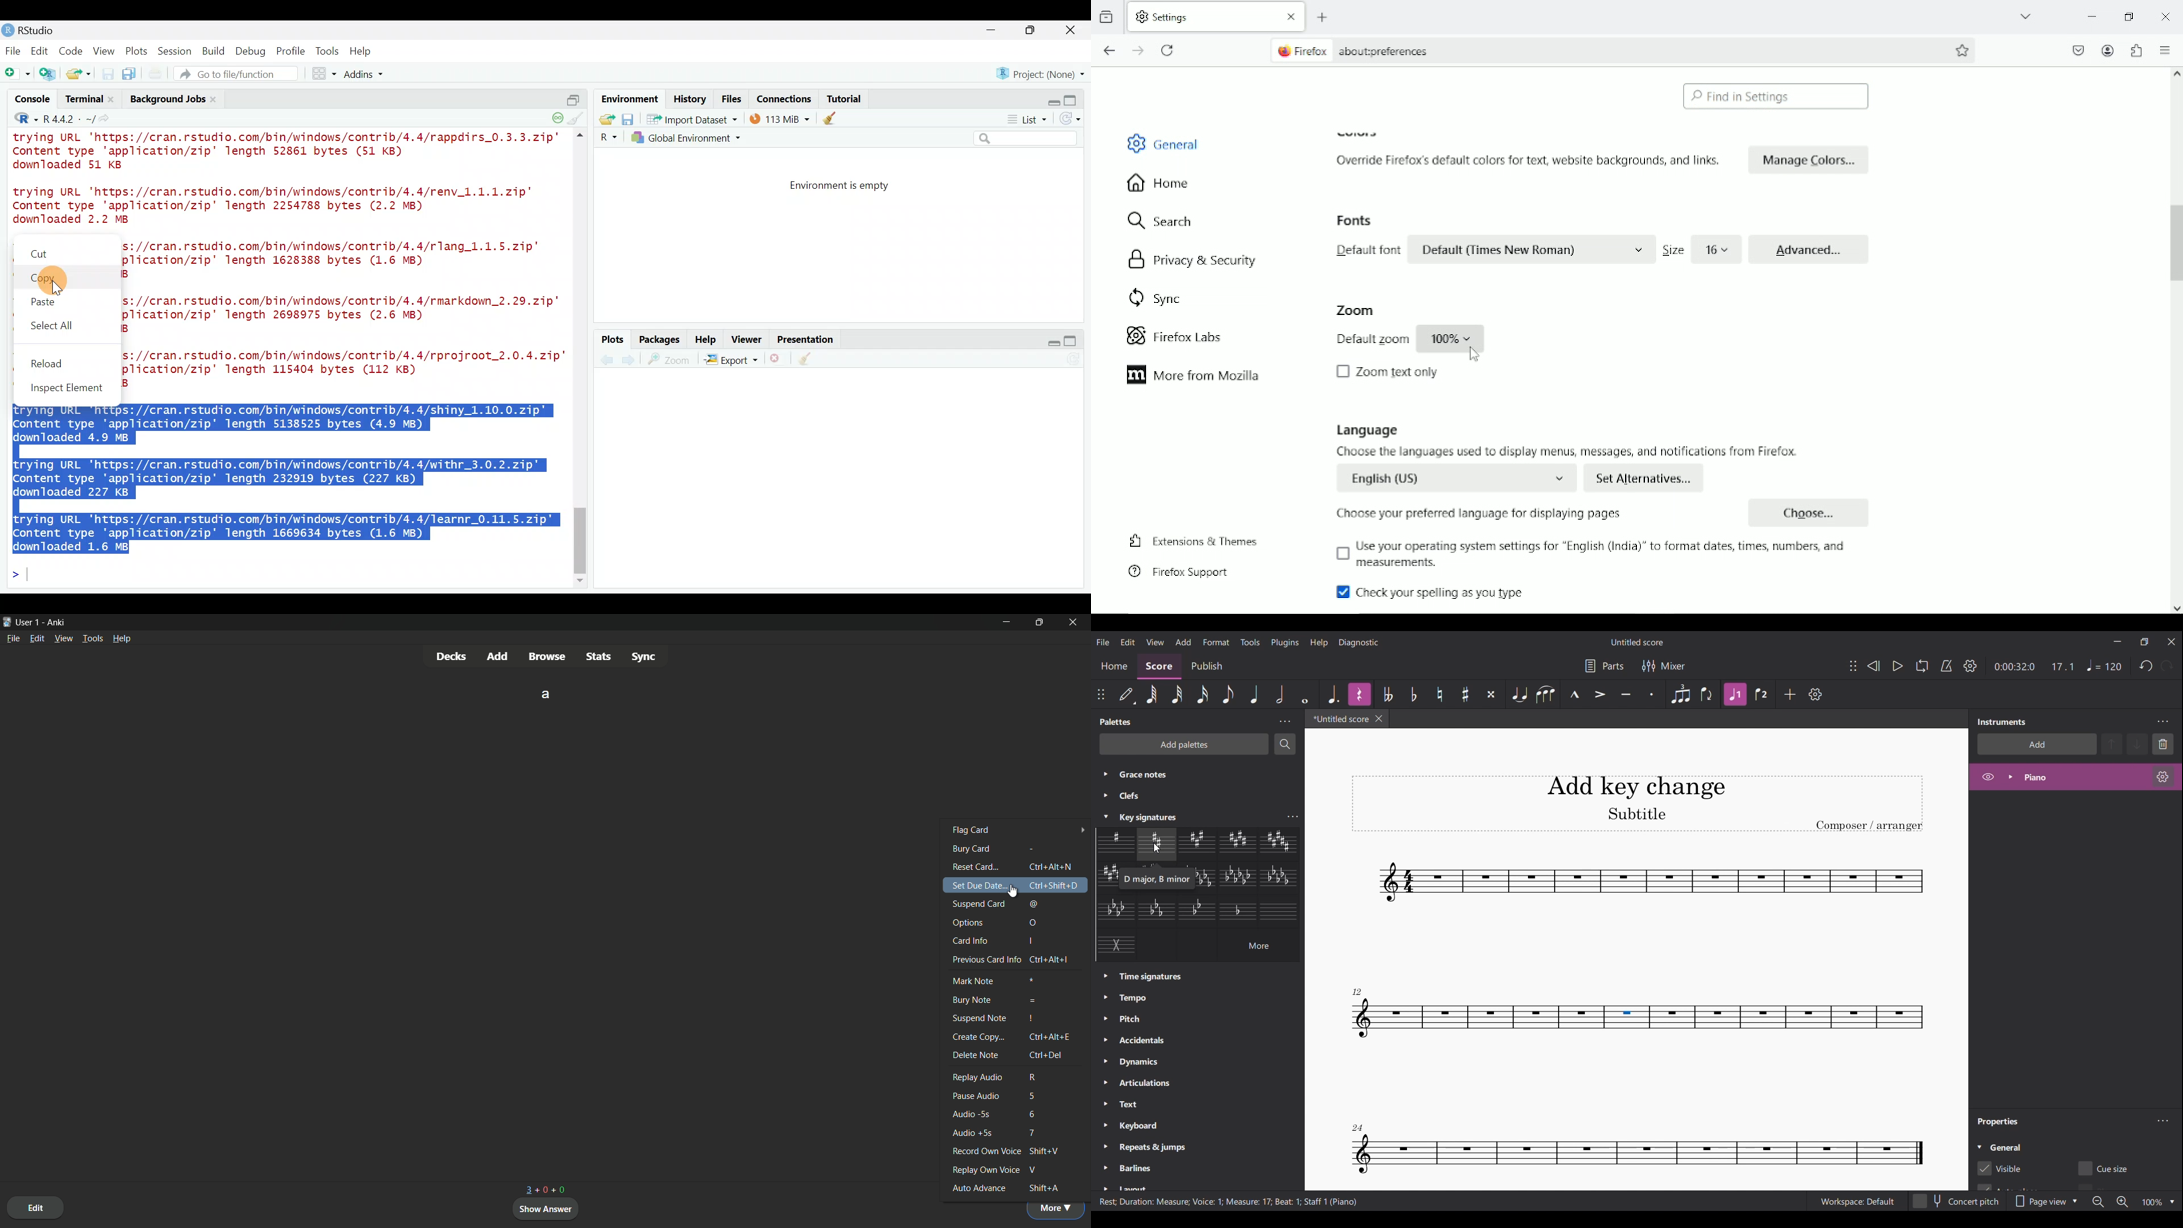 This screenshot has width=2184, height=1232. What do you see at coordinates (1250, 642) in the screenshot?
I see `Tools menu` at bounding box center [1250, 642].